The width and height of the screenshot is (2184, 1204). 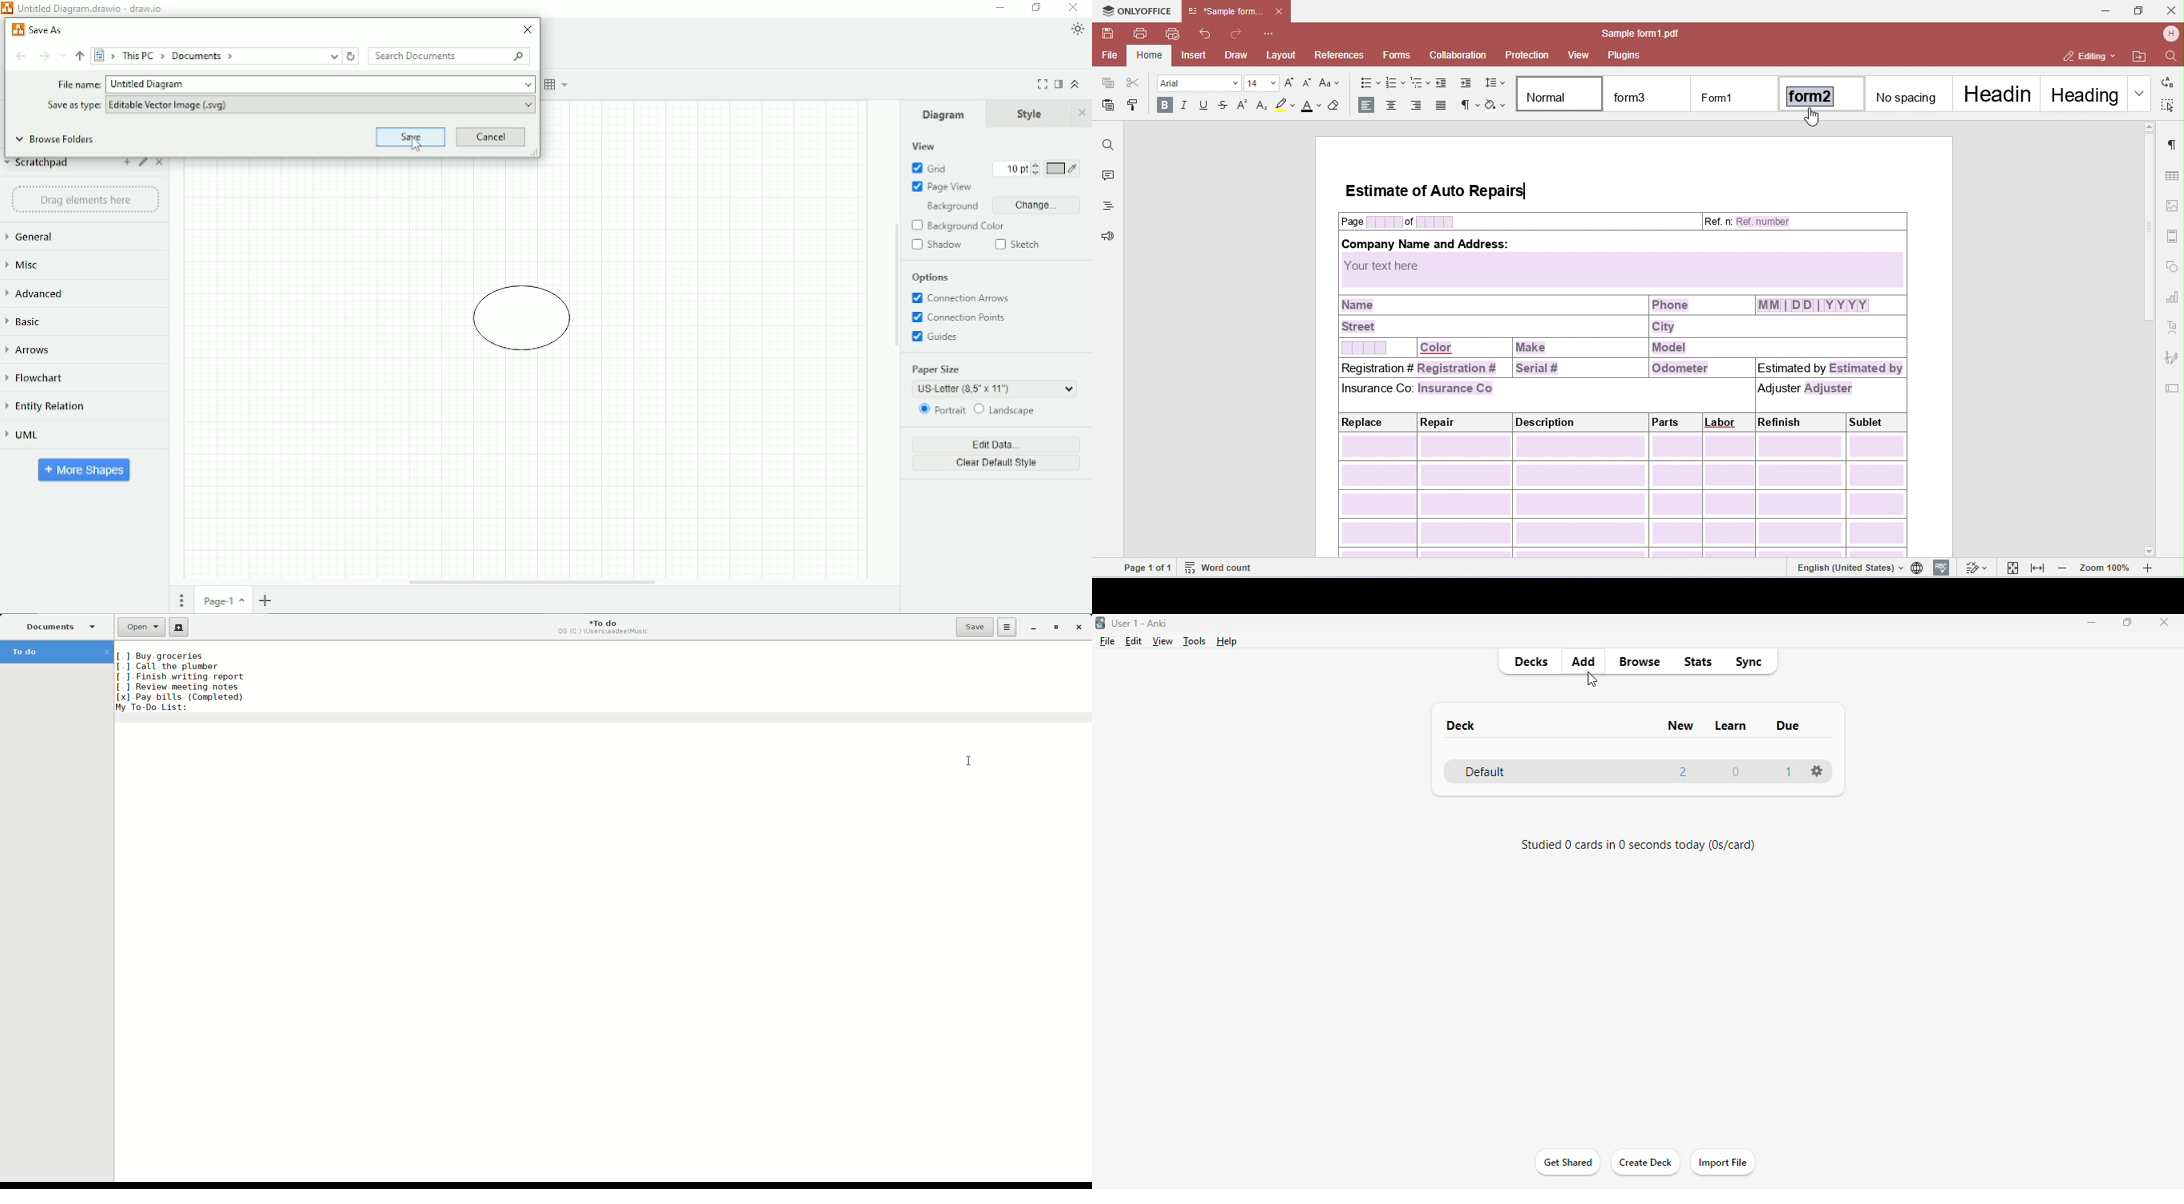 What do you see at coordinates (1787, 725) in the screenshot?
I see `due` at bounding box center [1787, 725].